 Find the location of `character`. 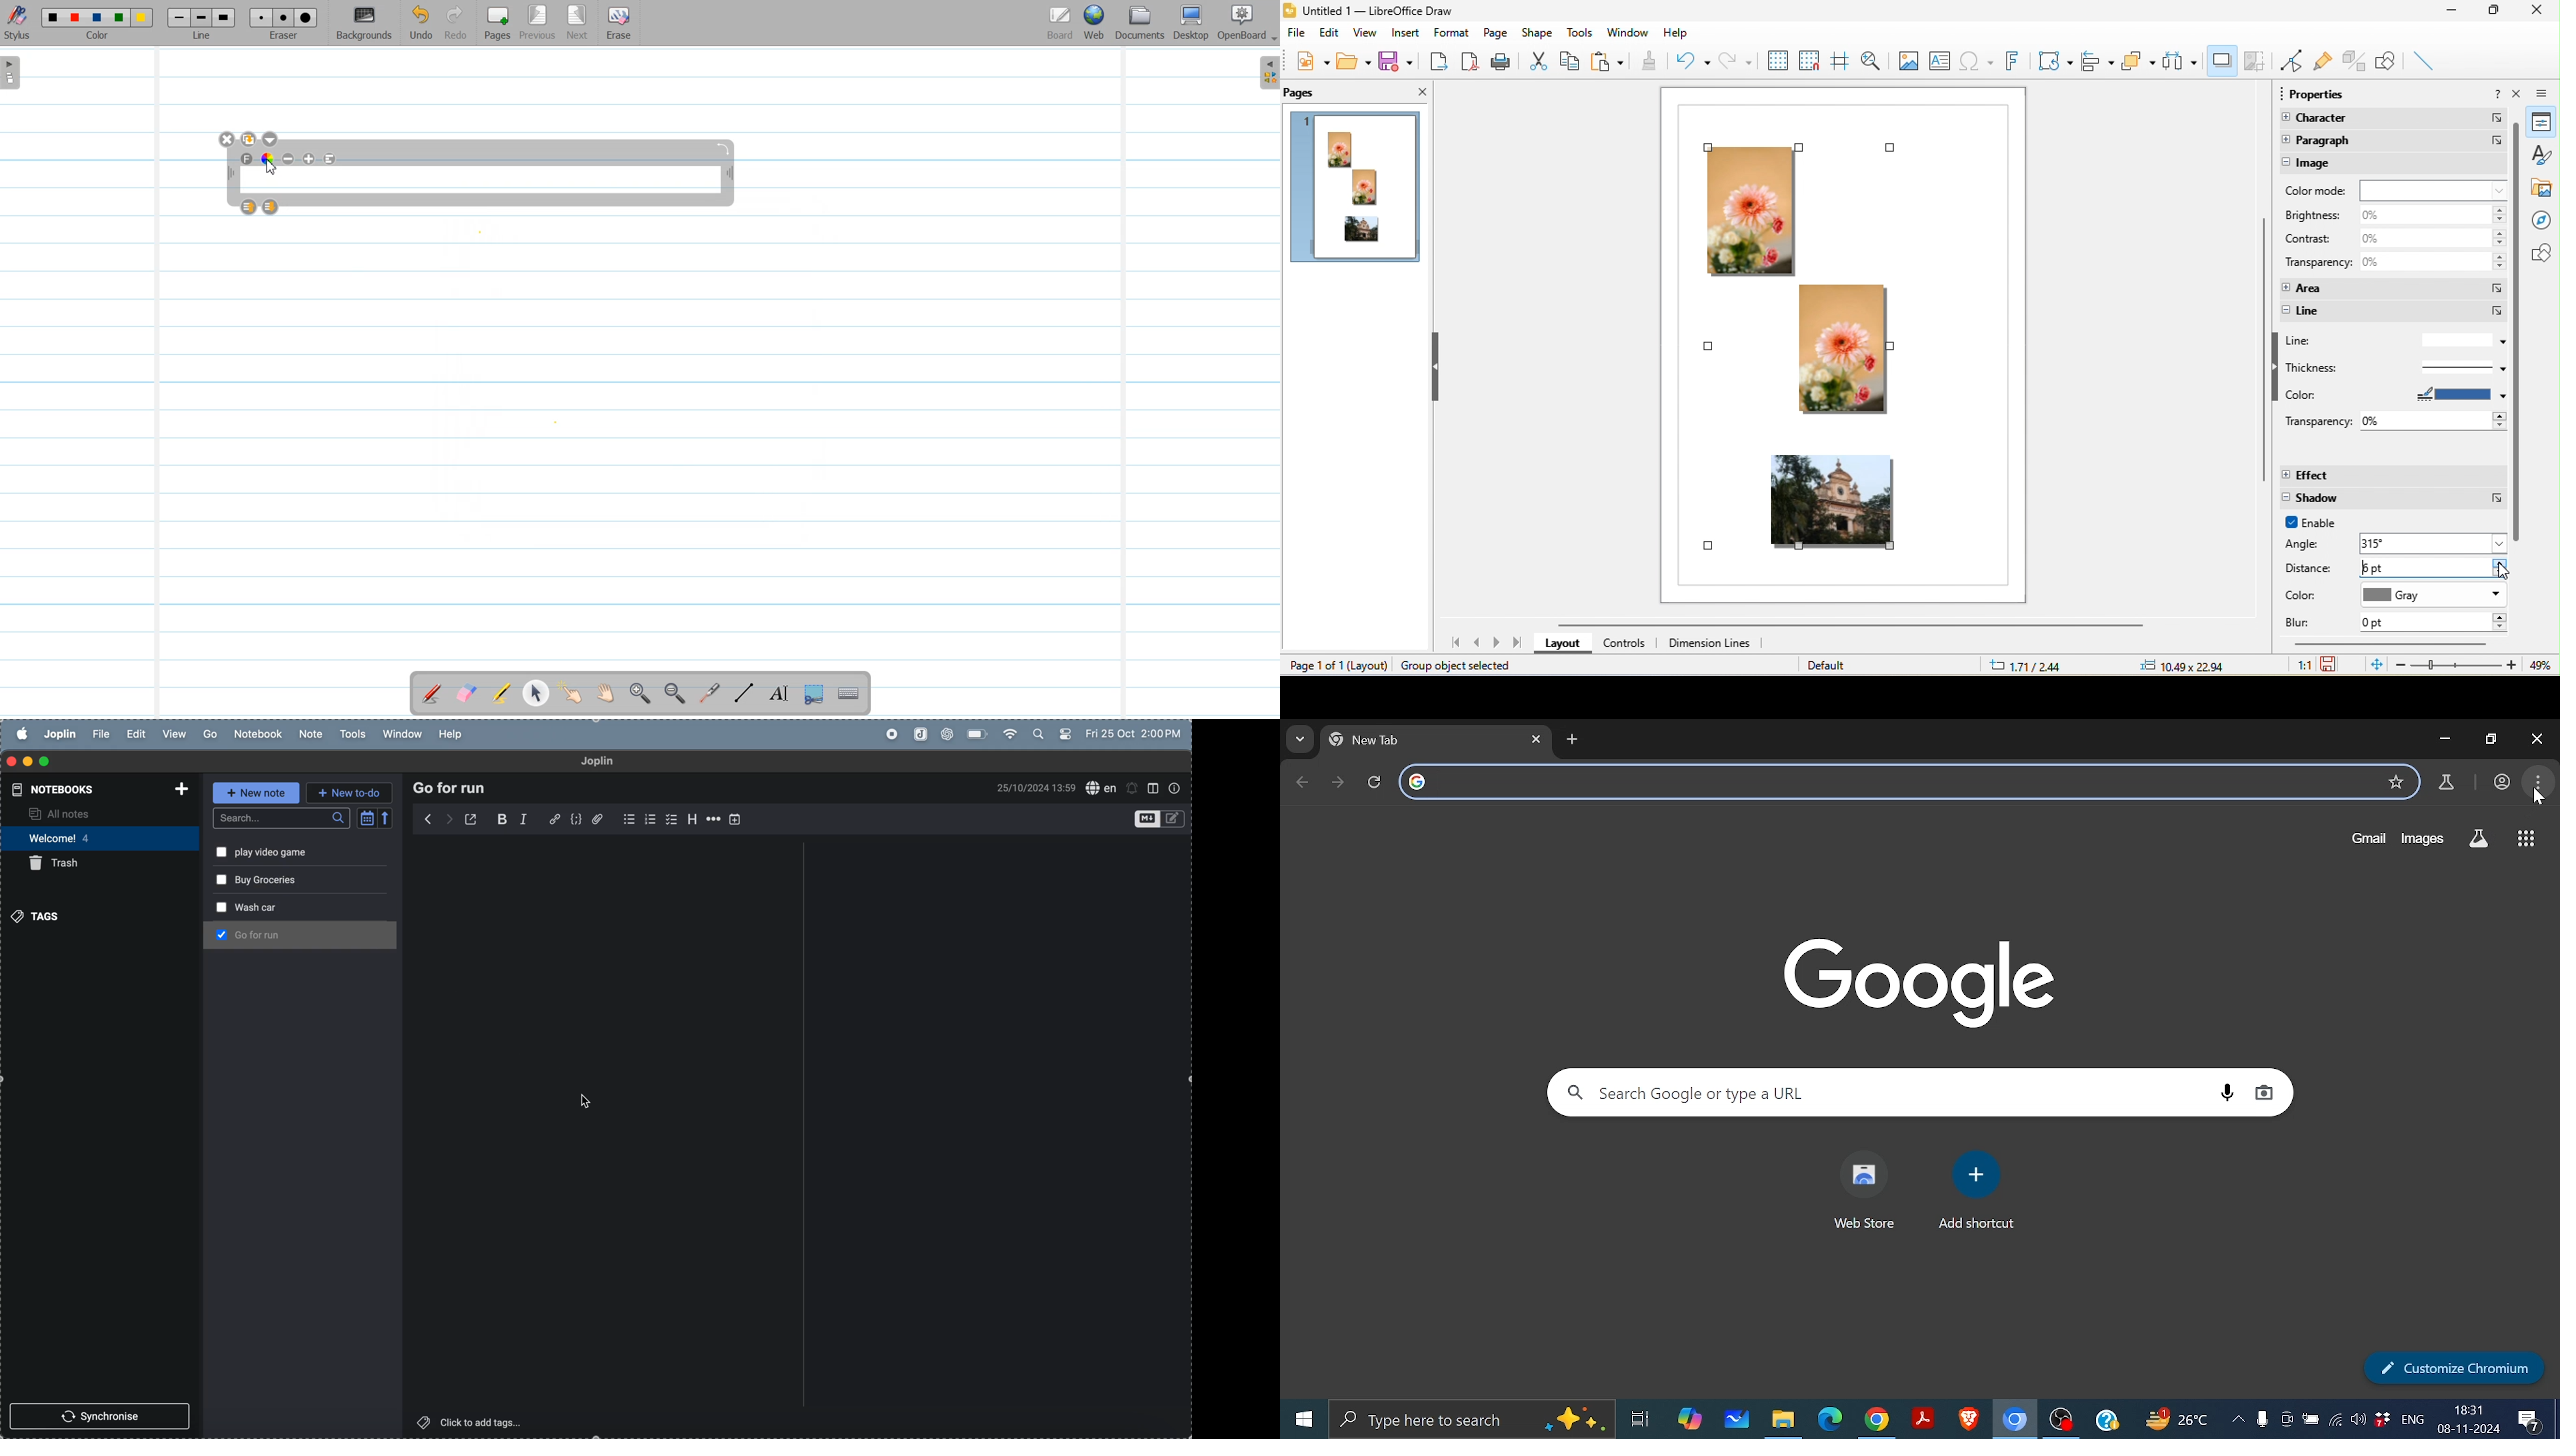

character is located at coordinates (2390, 120).